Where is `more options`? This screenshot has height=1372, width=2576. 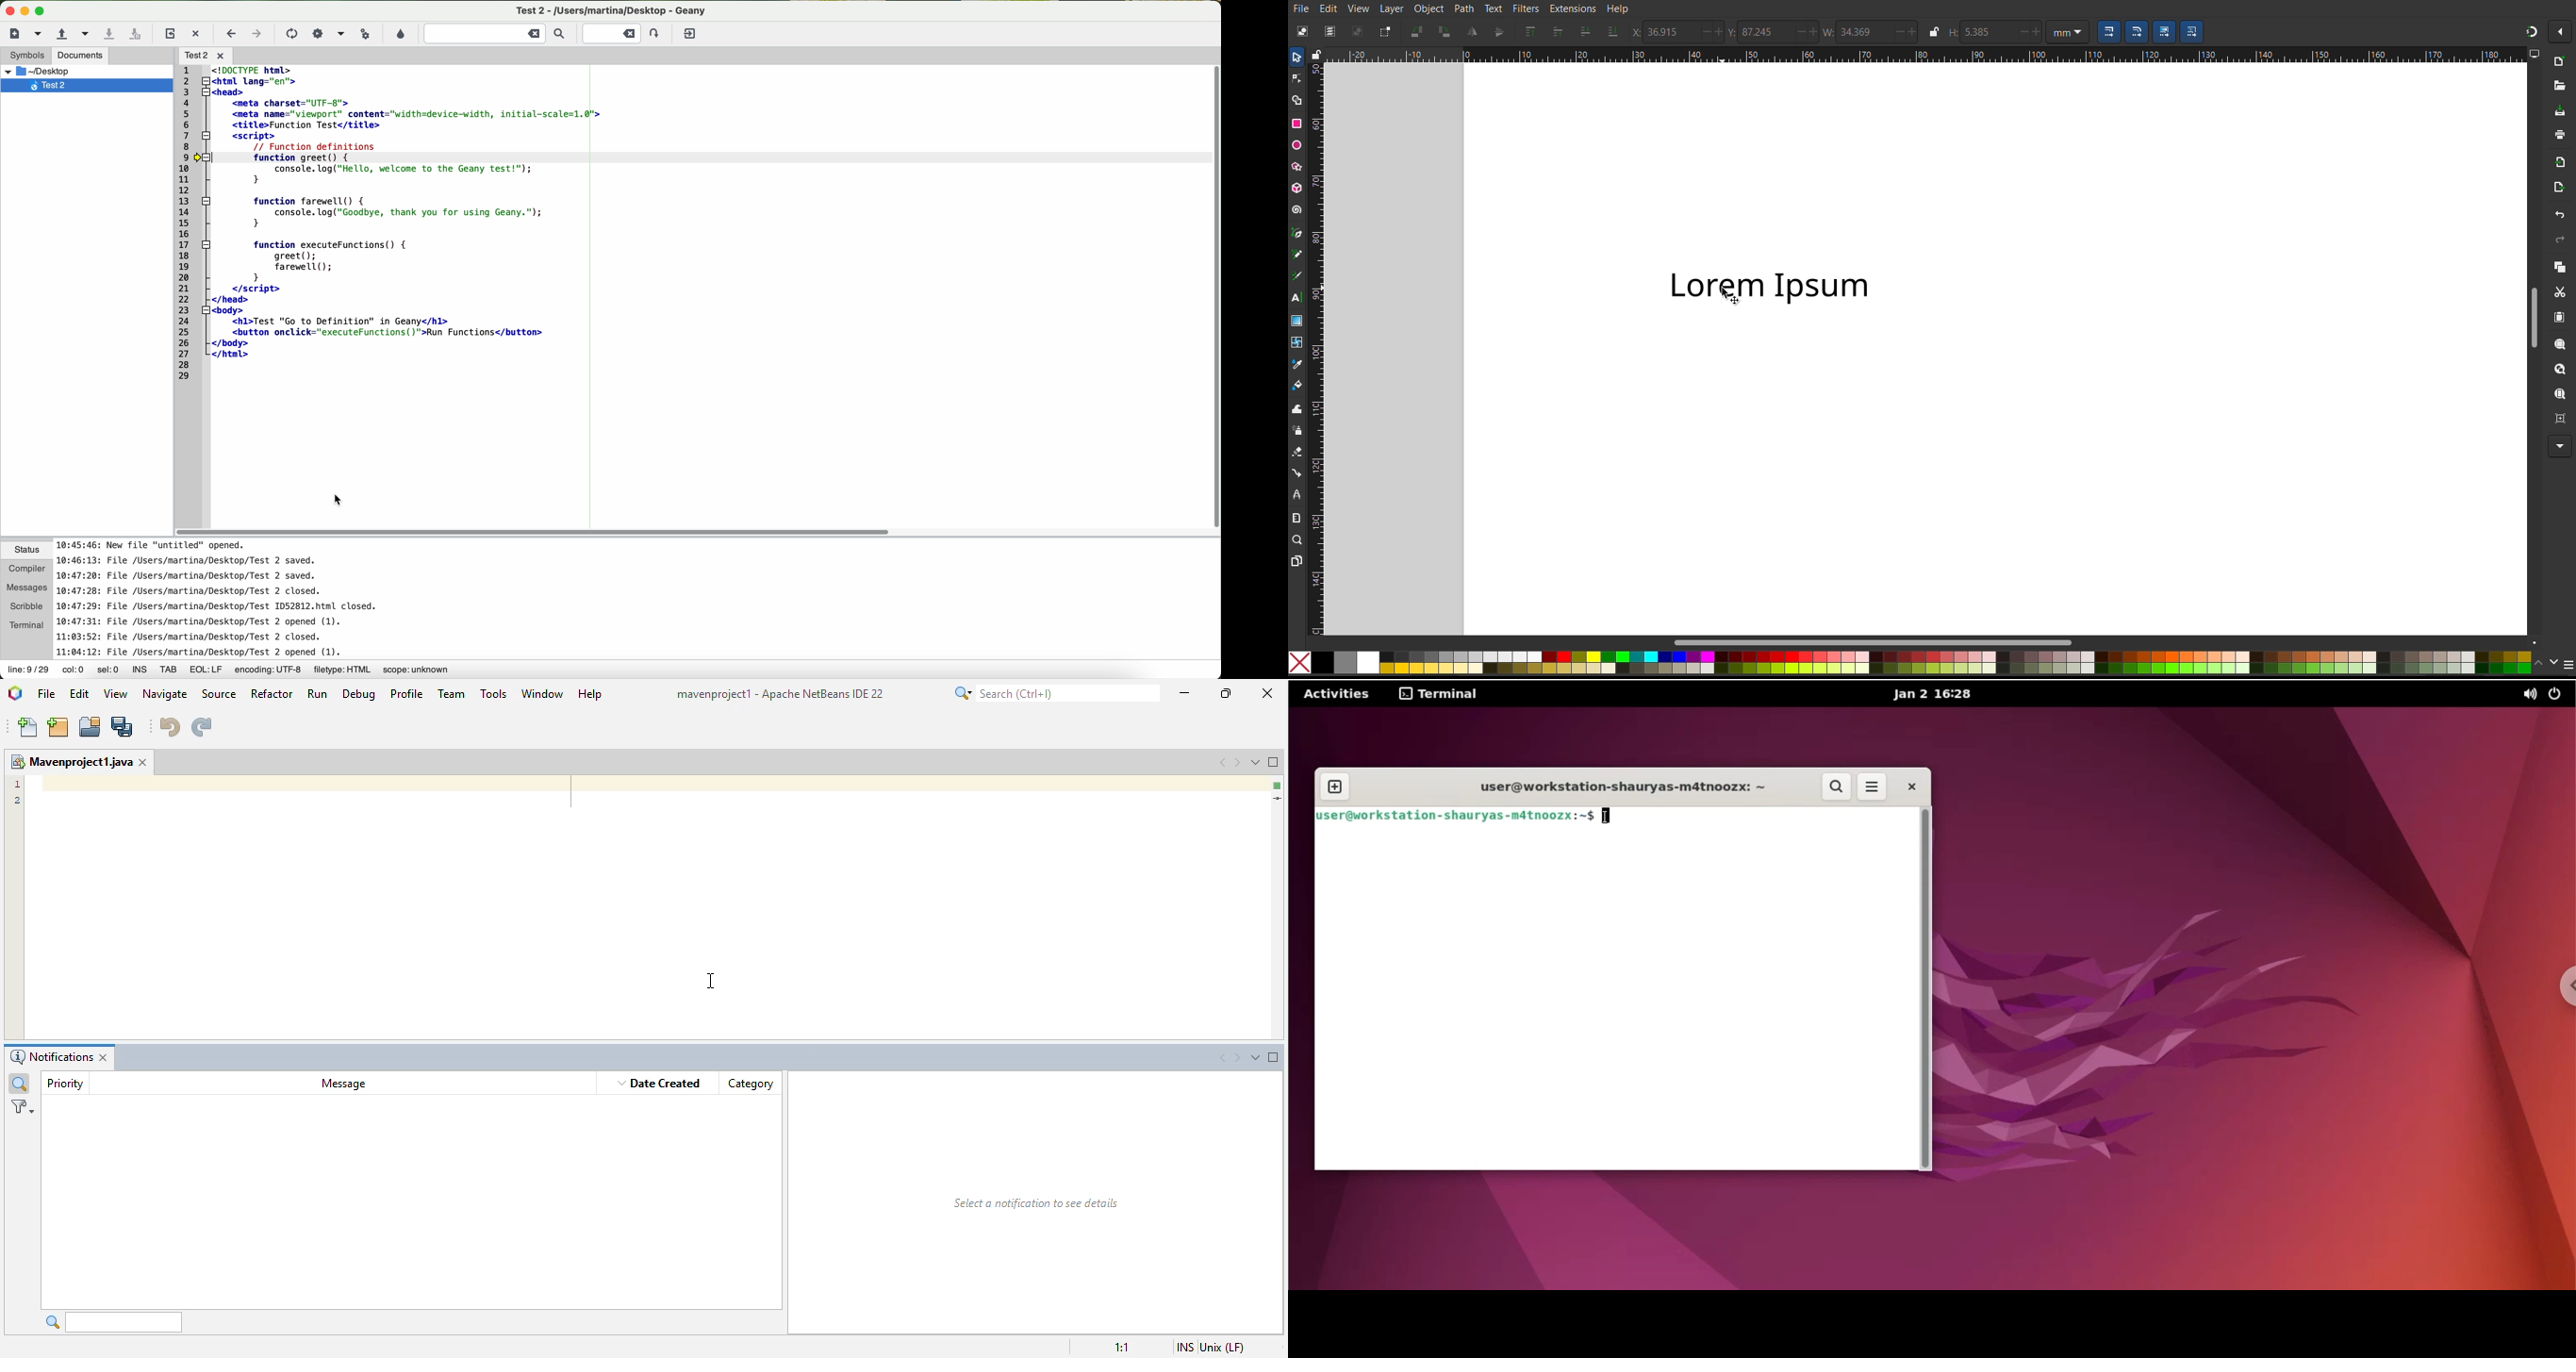
more options is located at coordinates (1870, 788).